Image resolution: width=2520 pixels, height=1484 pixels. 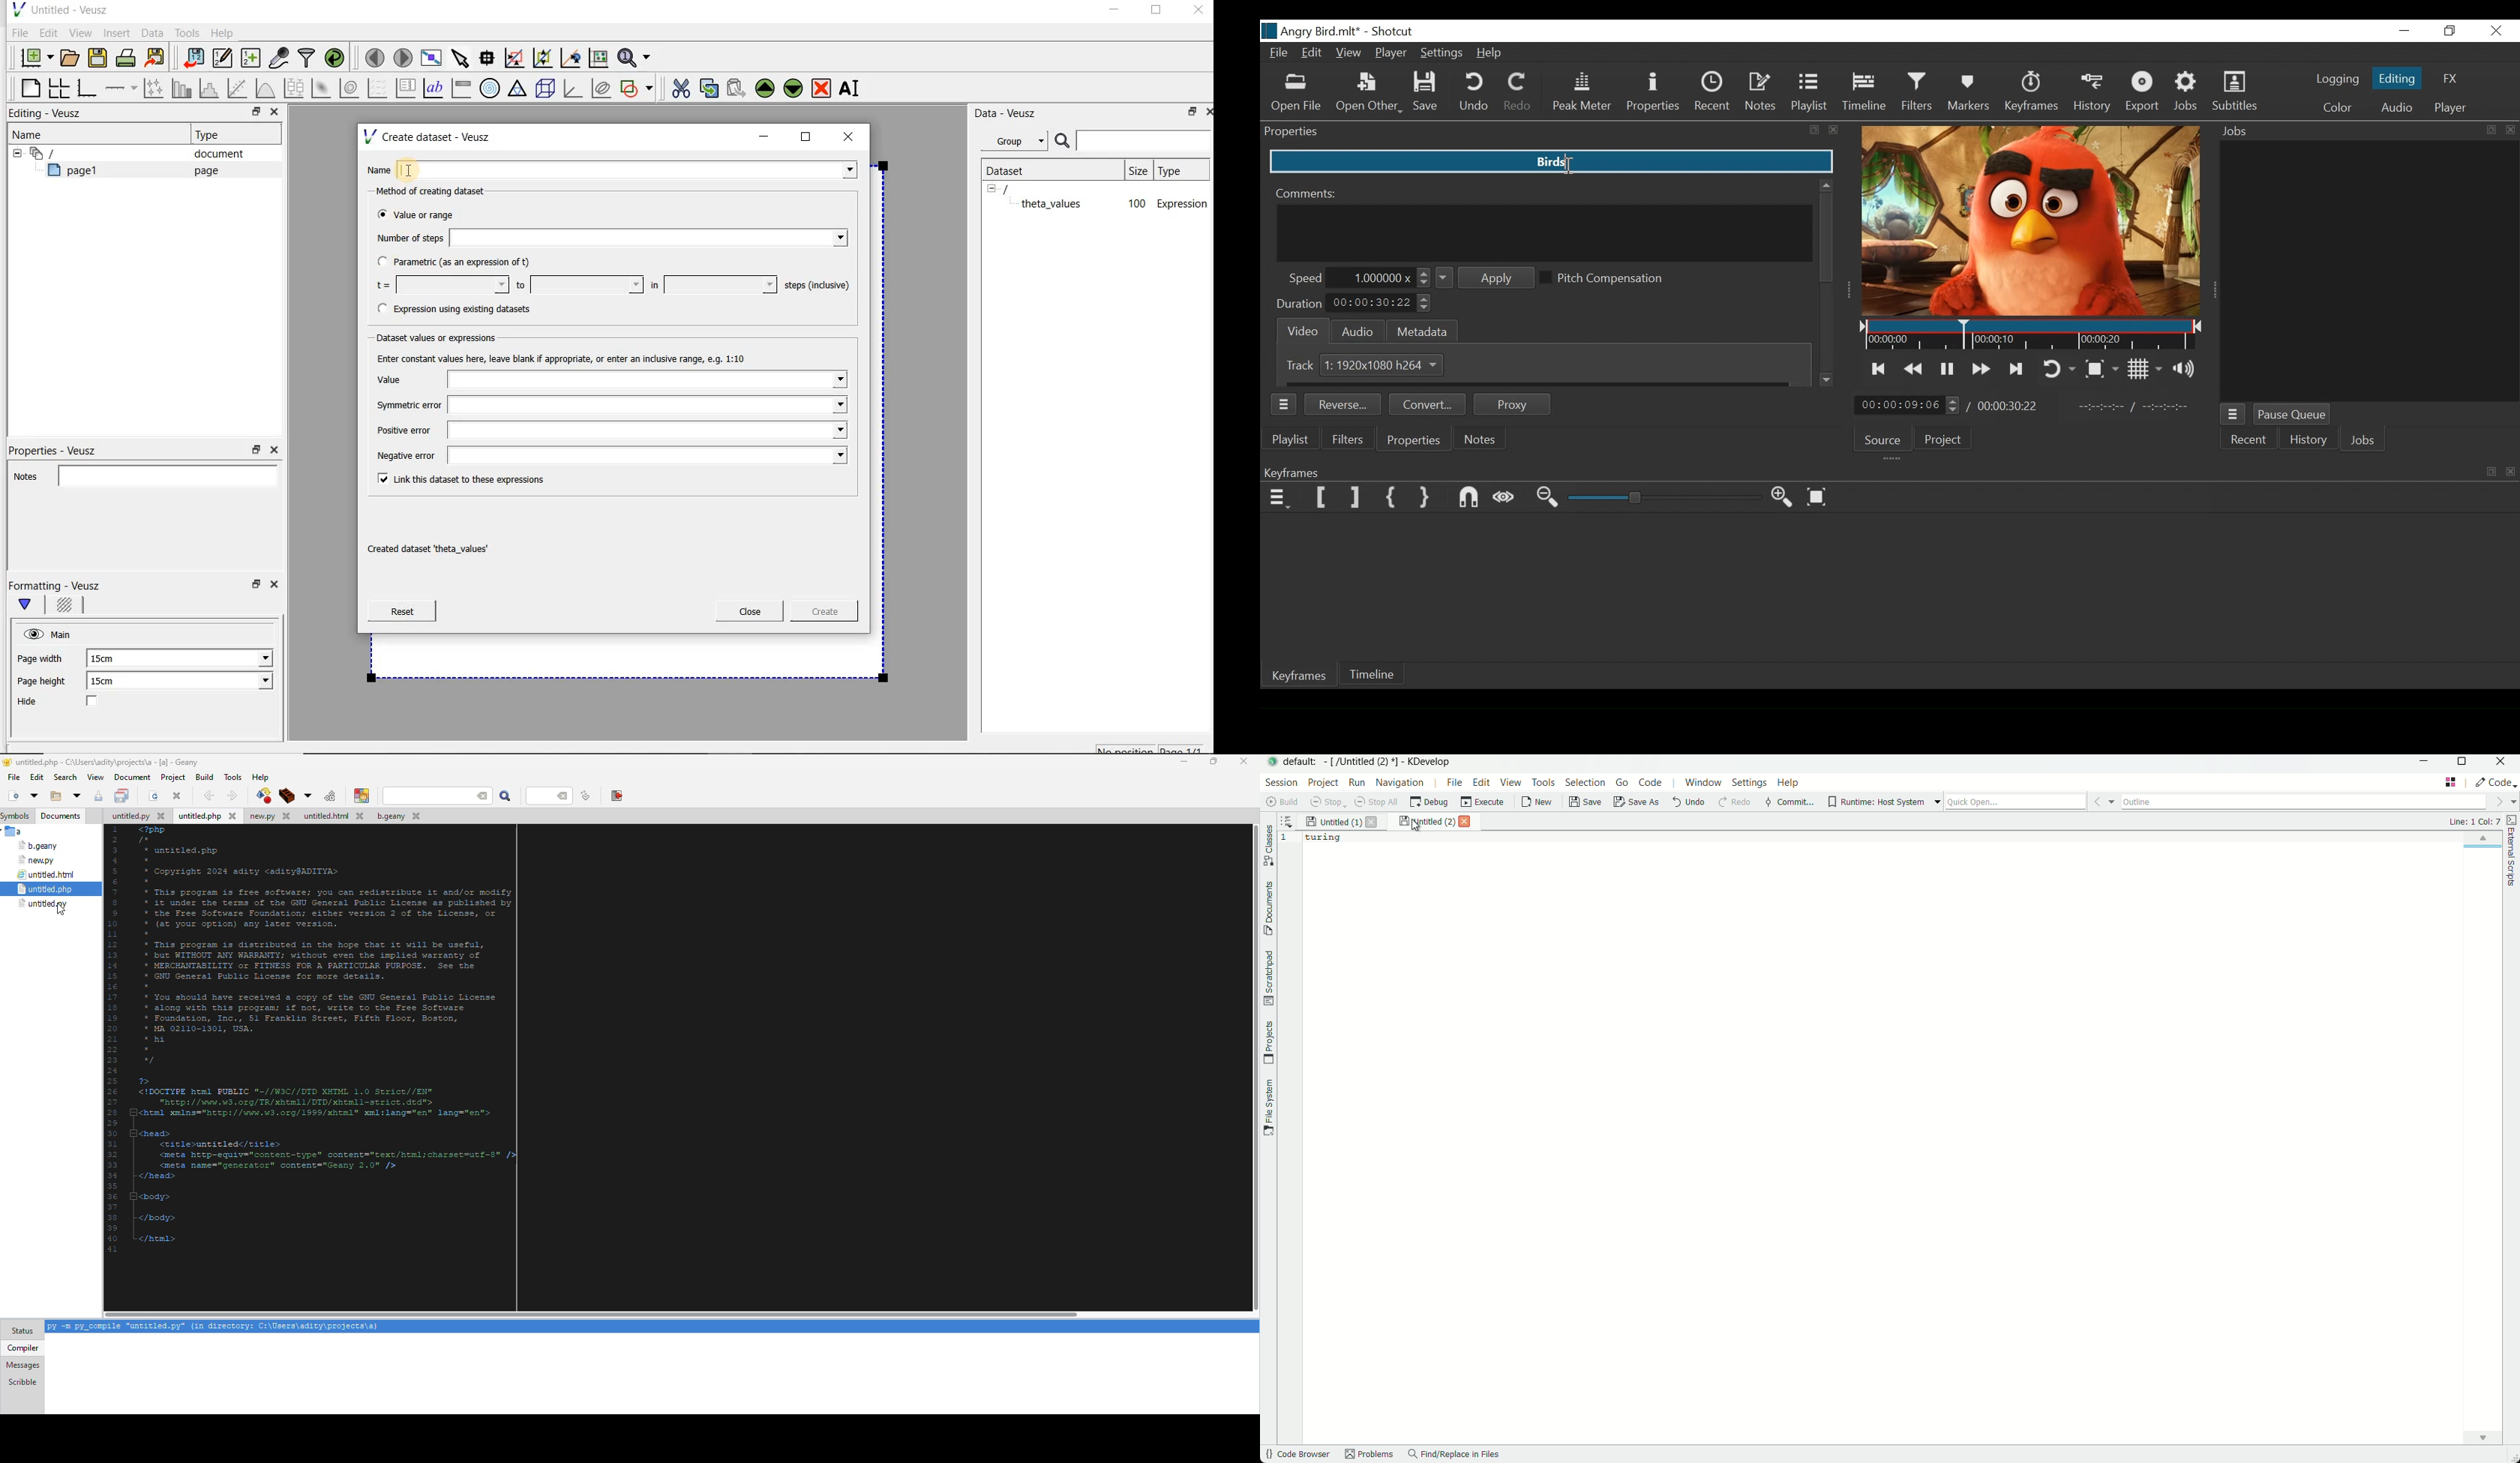 What do you see at coordinates (1416, 825) in the screenshot?
I see `cursor` at bounding box center [1416, 825].